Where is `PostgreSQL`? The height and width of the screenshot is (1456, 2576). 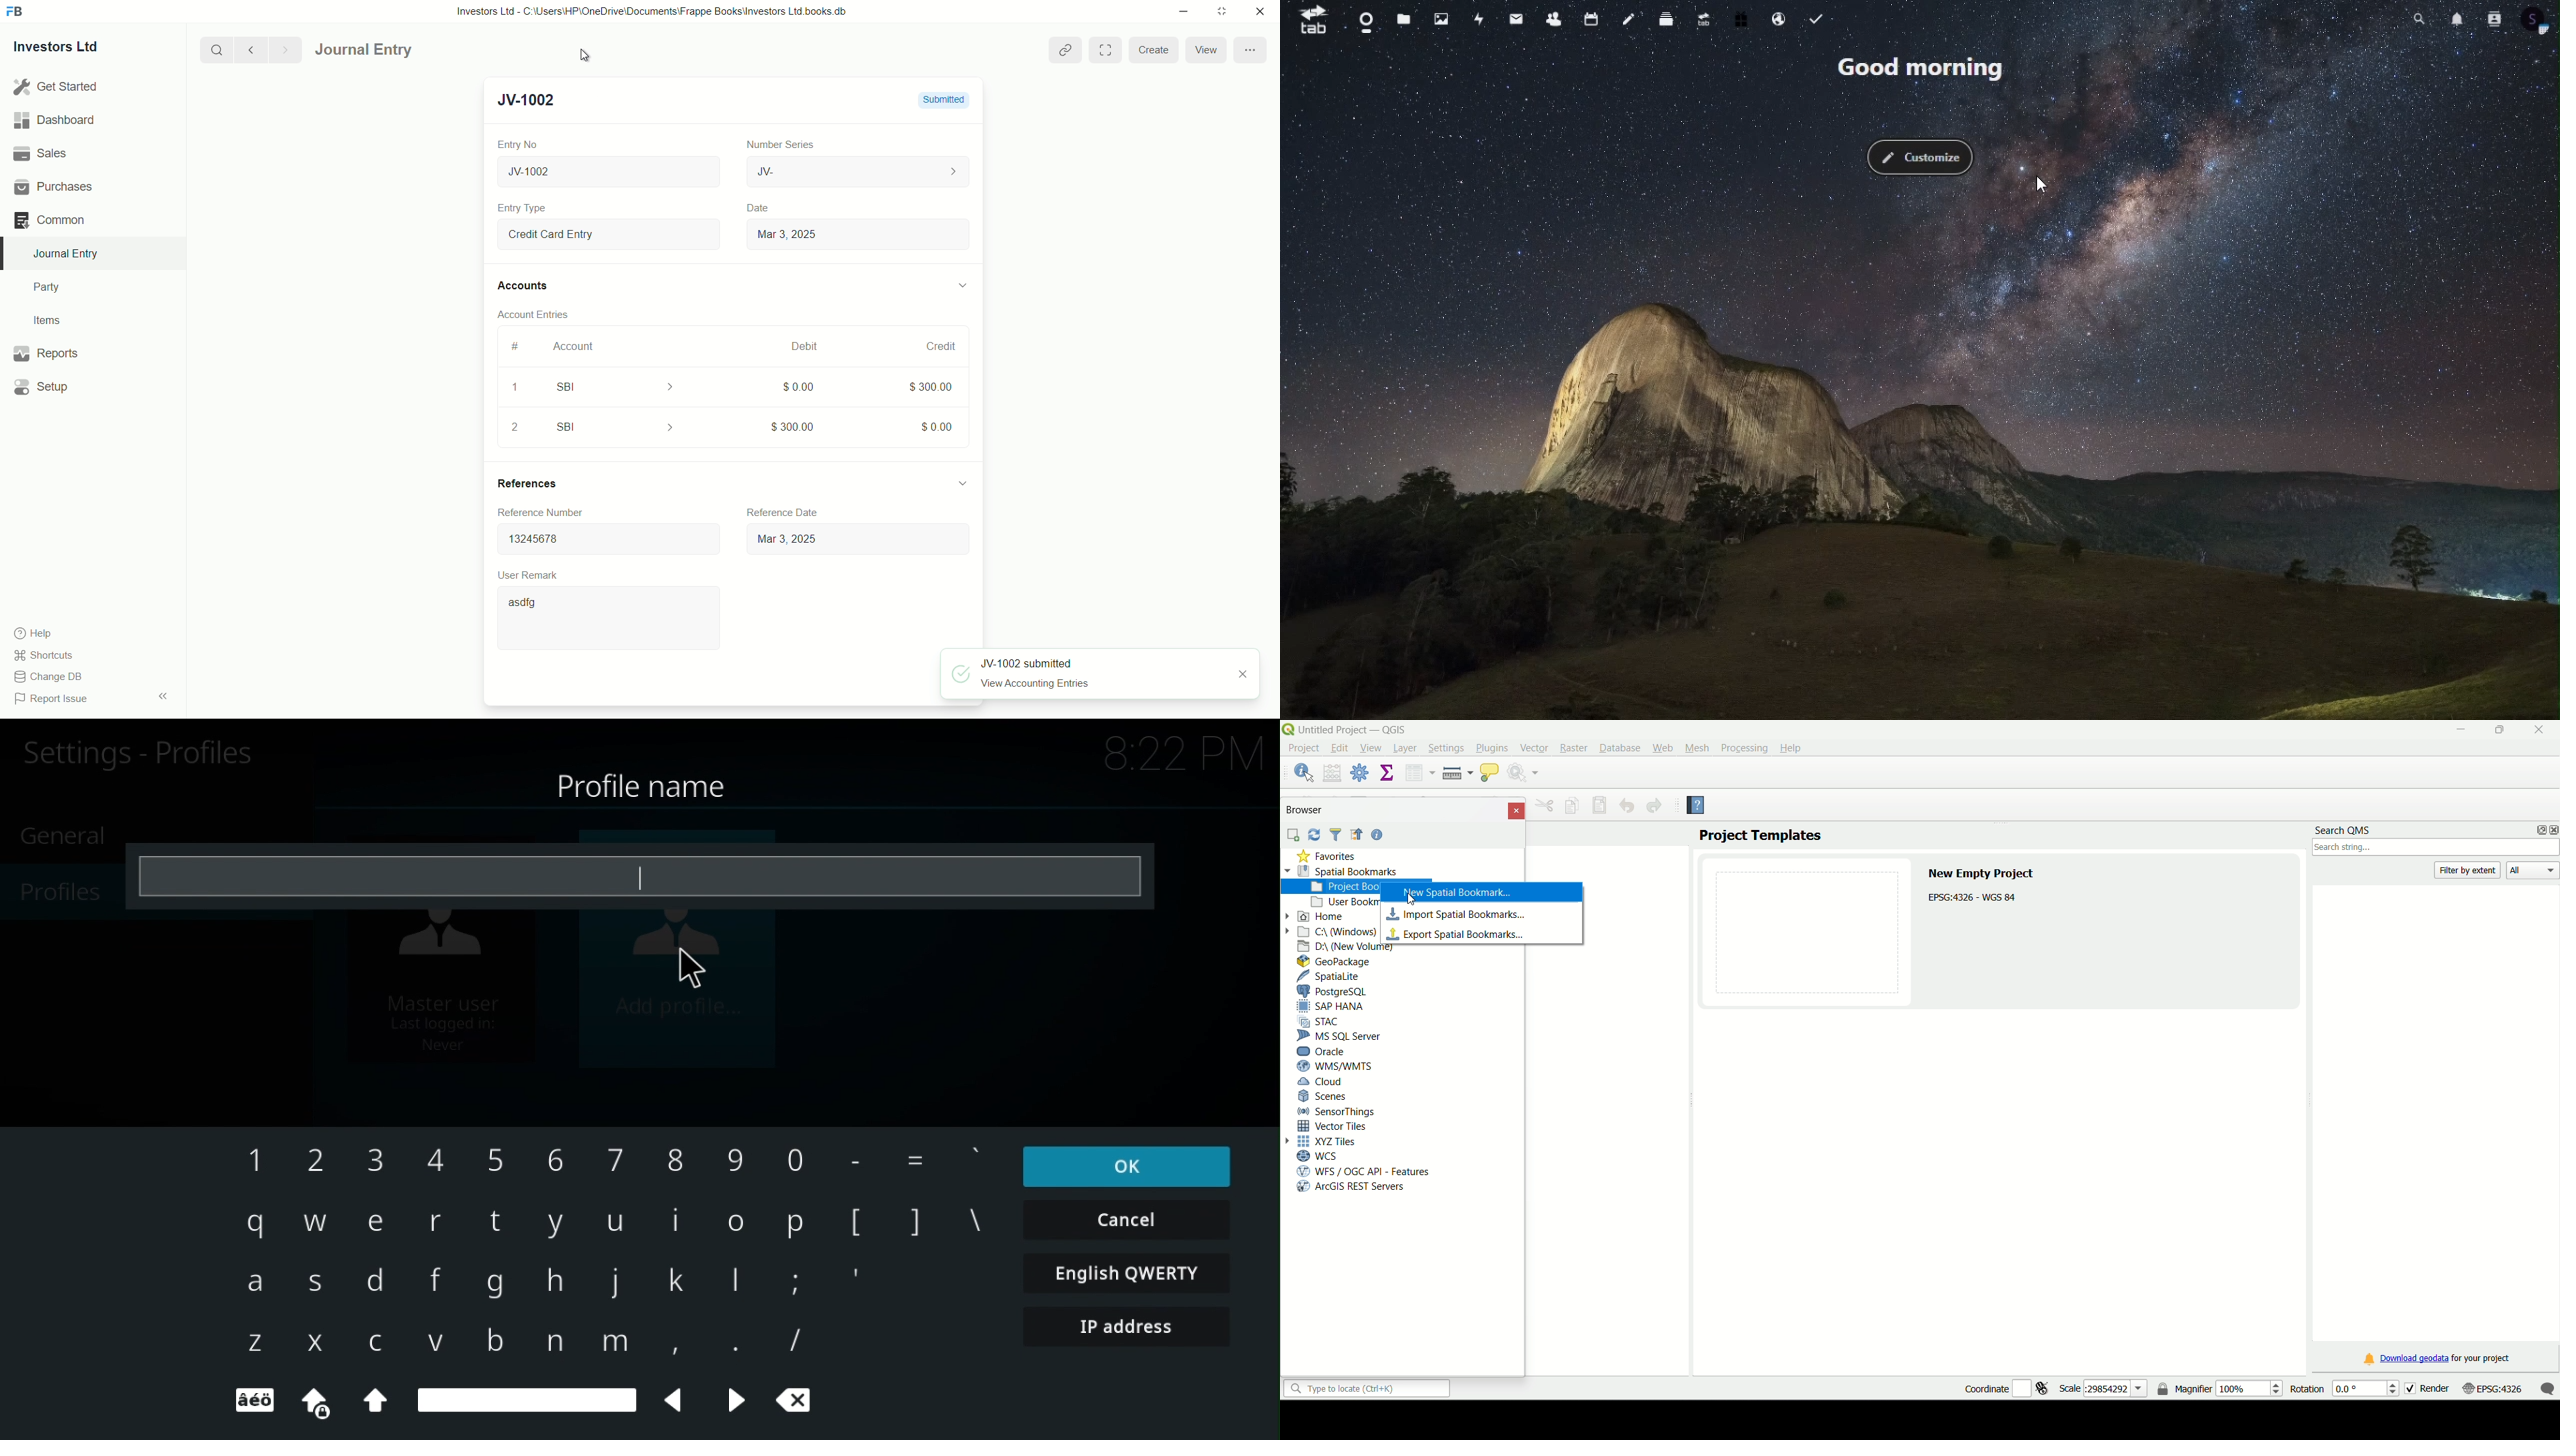
PostgreSQL is located at coordinates (1341, 991).